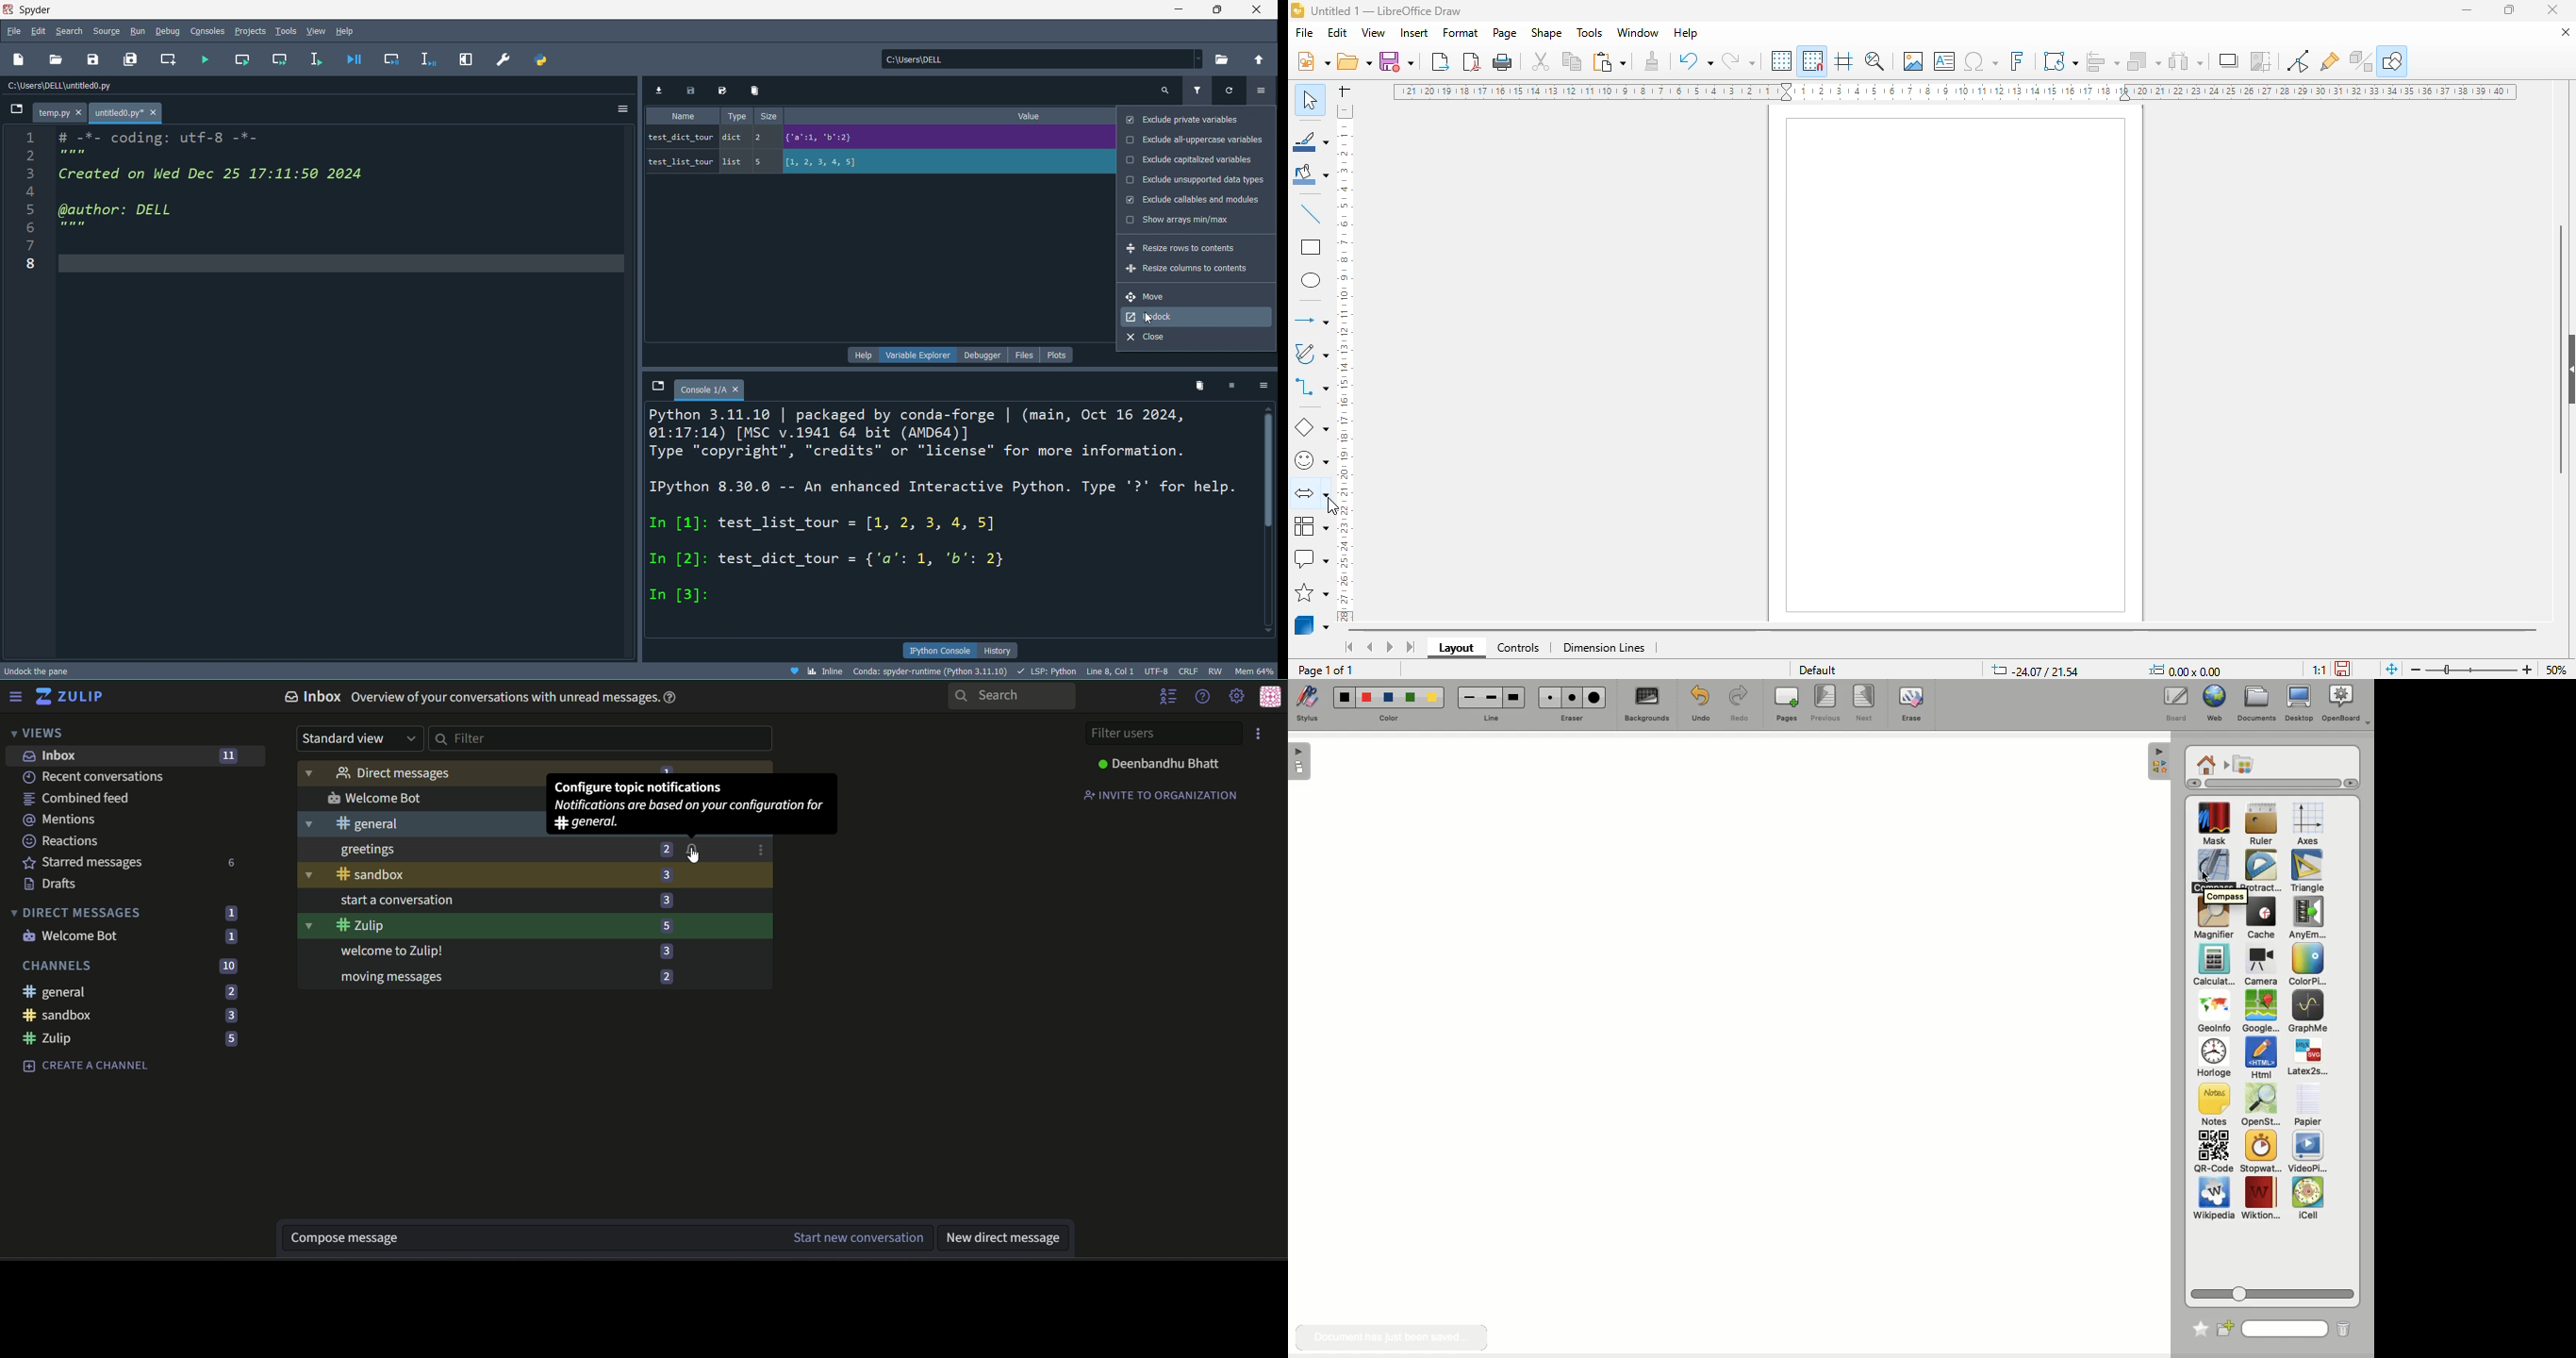  Describe the element at coordinates (1040, 60) in the screenshot. I see `current directory: c:\users\dell` at that location.